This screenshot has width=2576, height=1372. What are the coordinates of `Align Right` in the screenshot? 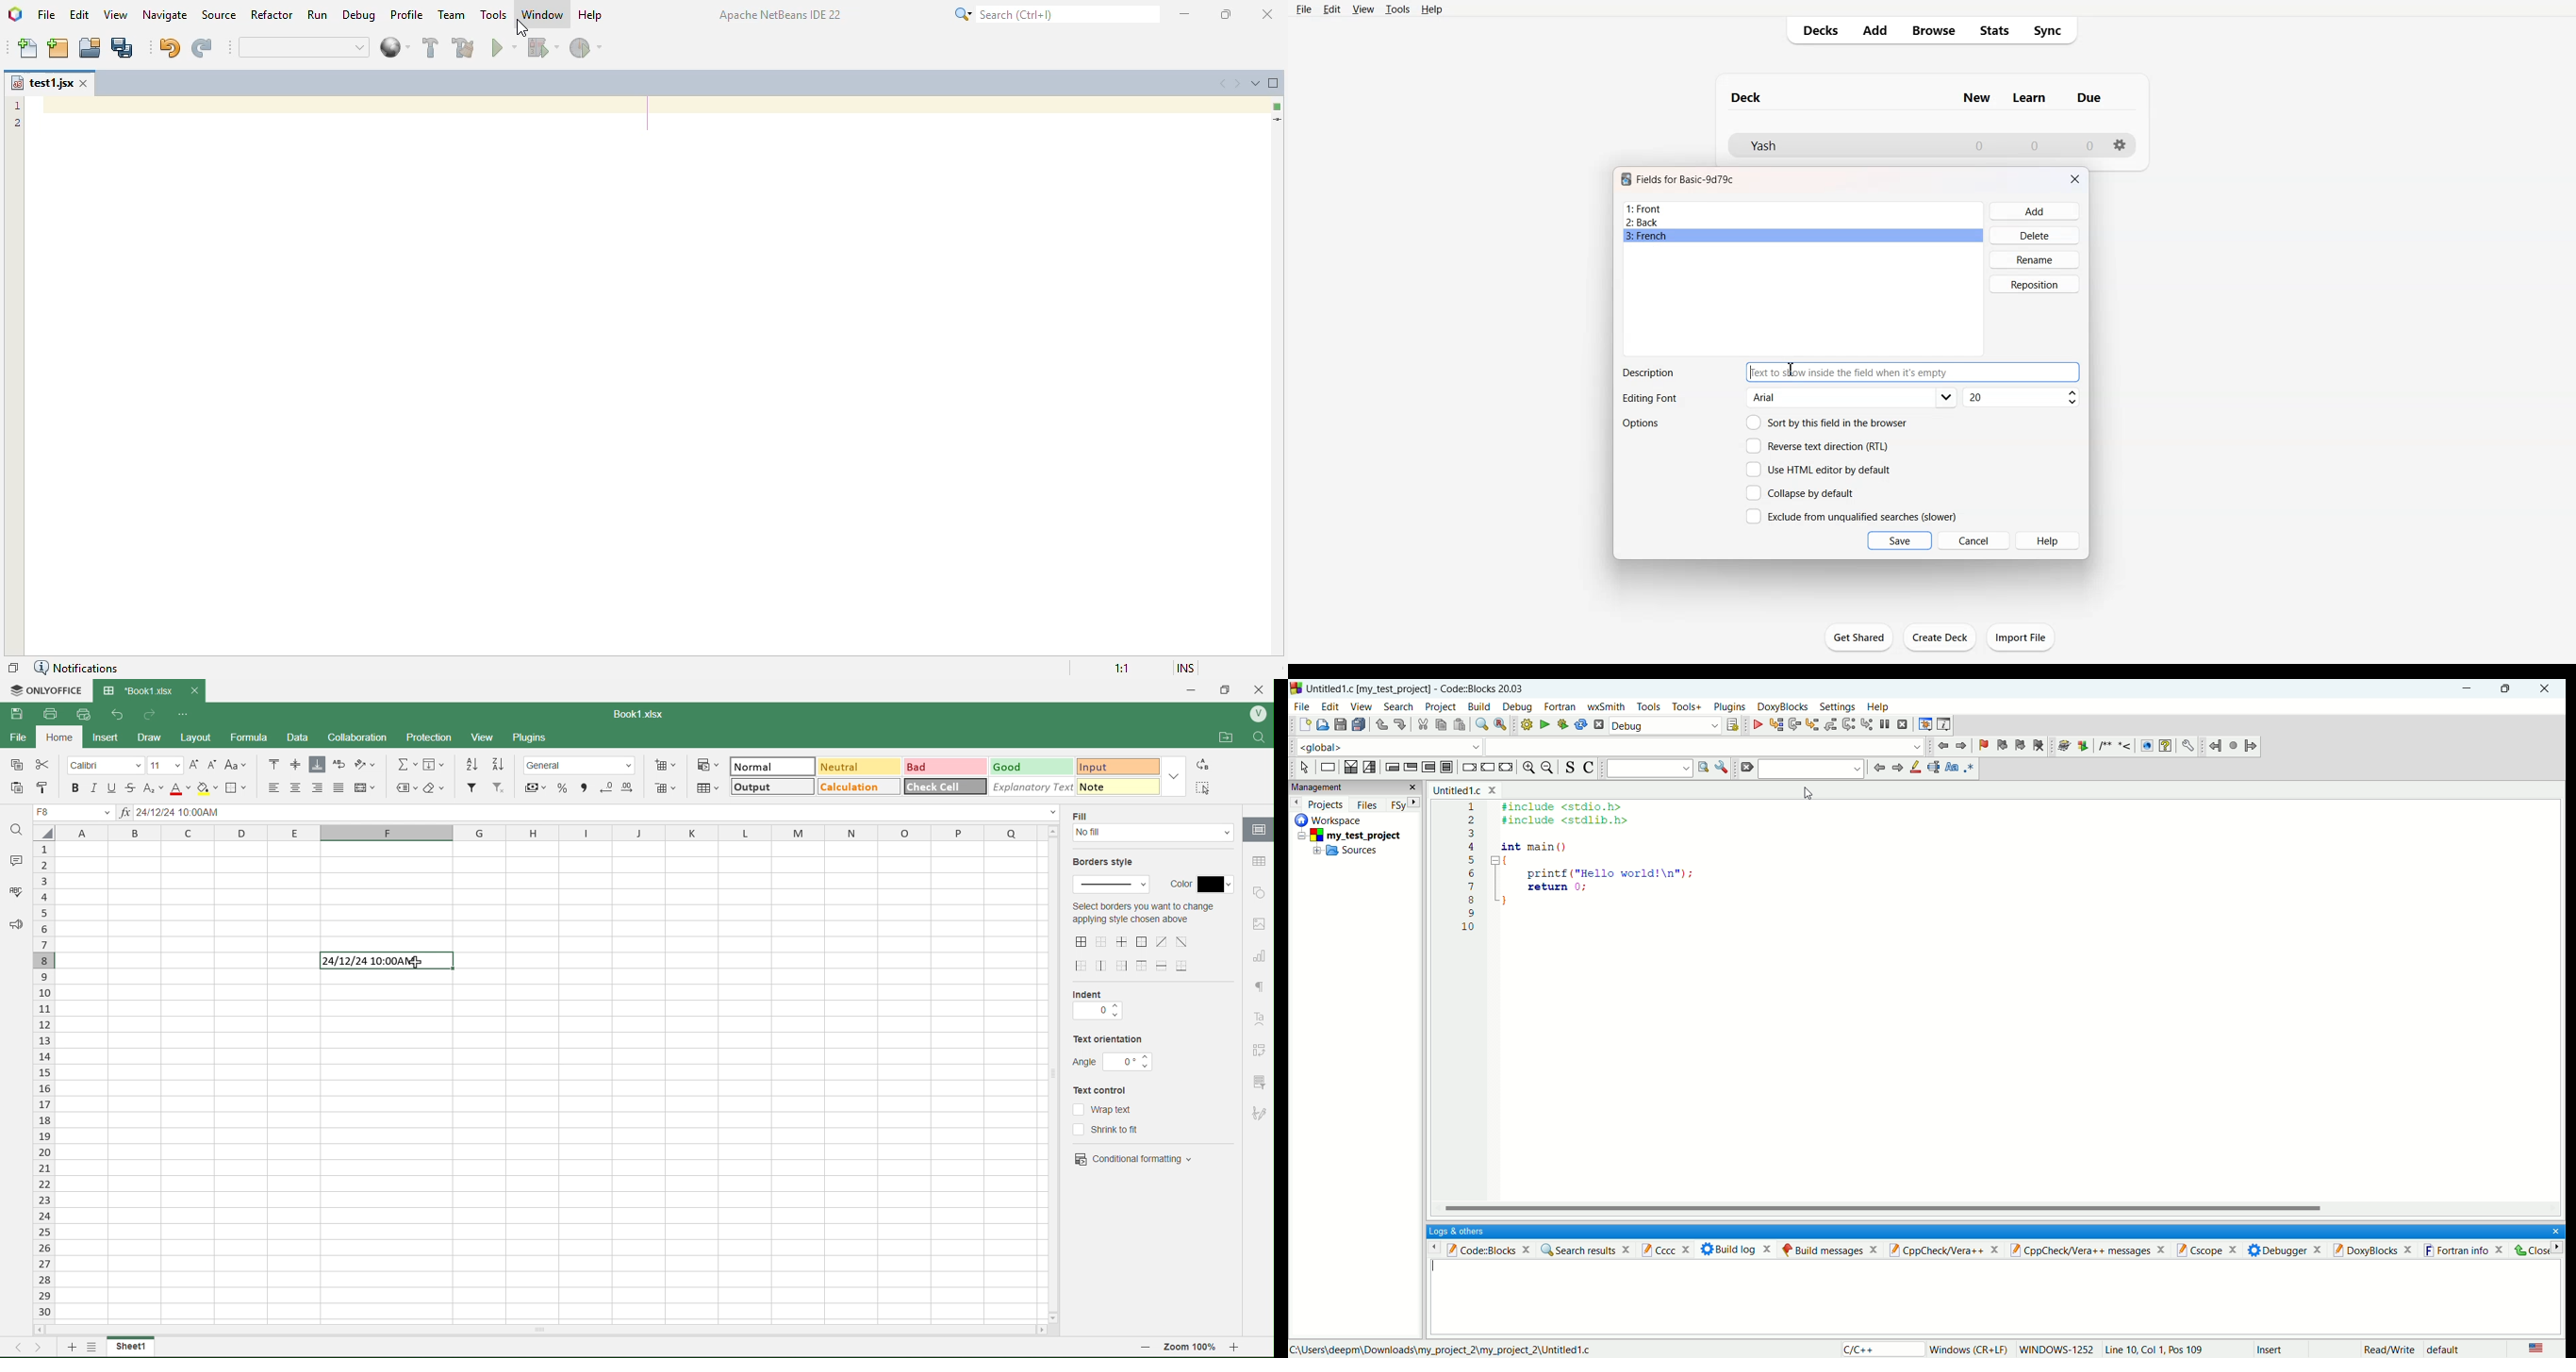 It's located at (318, 788).